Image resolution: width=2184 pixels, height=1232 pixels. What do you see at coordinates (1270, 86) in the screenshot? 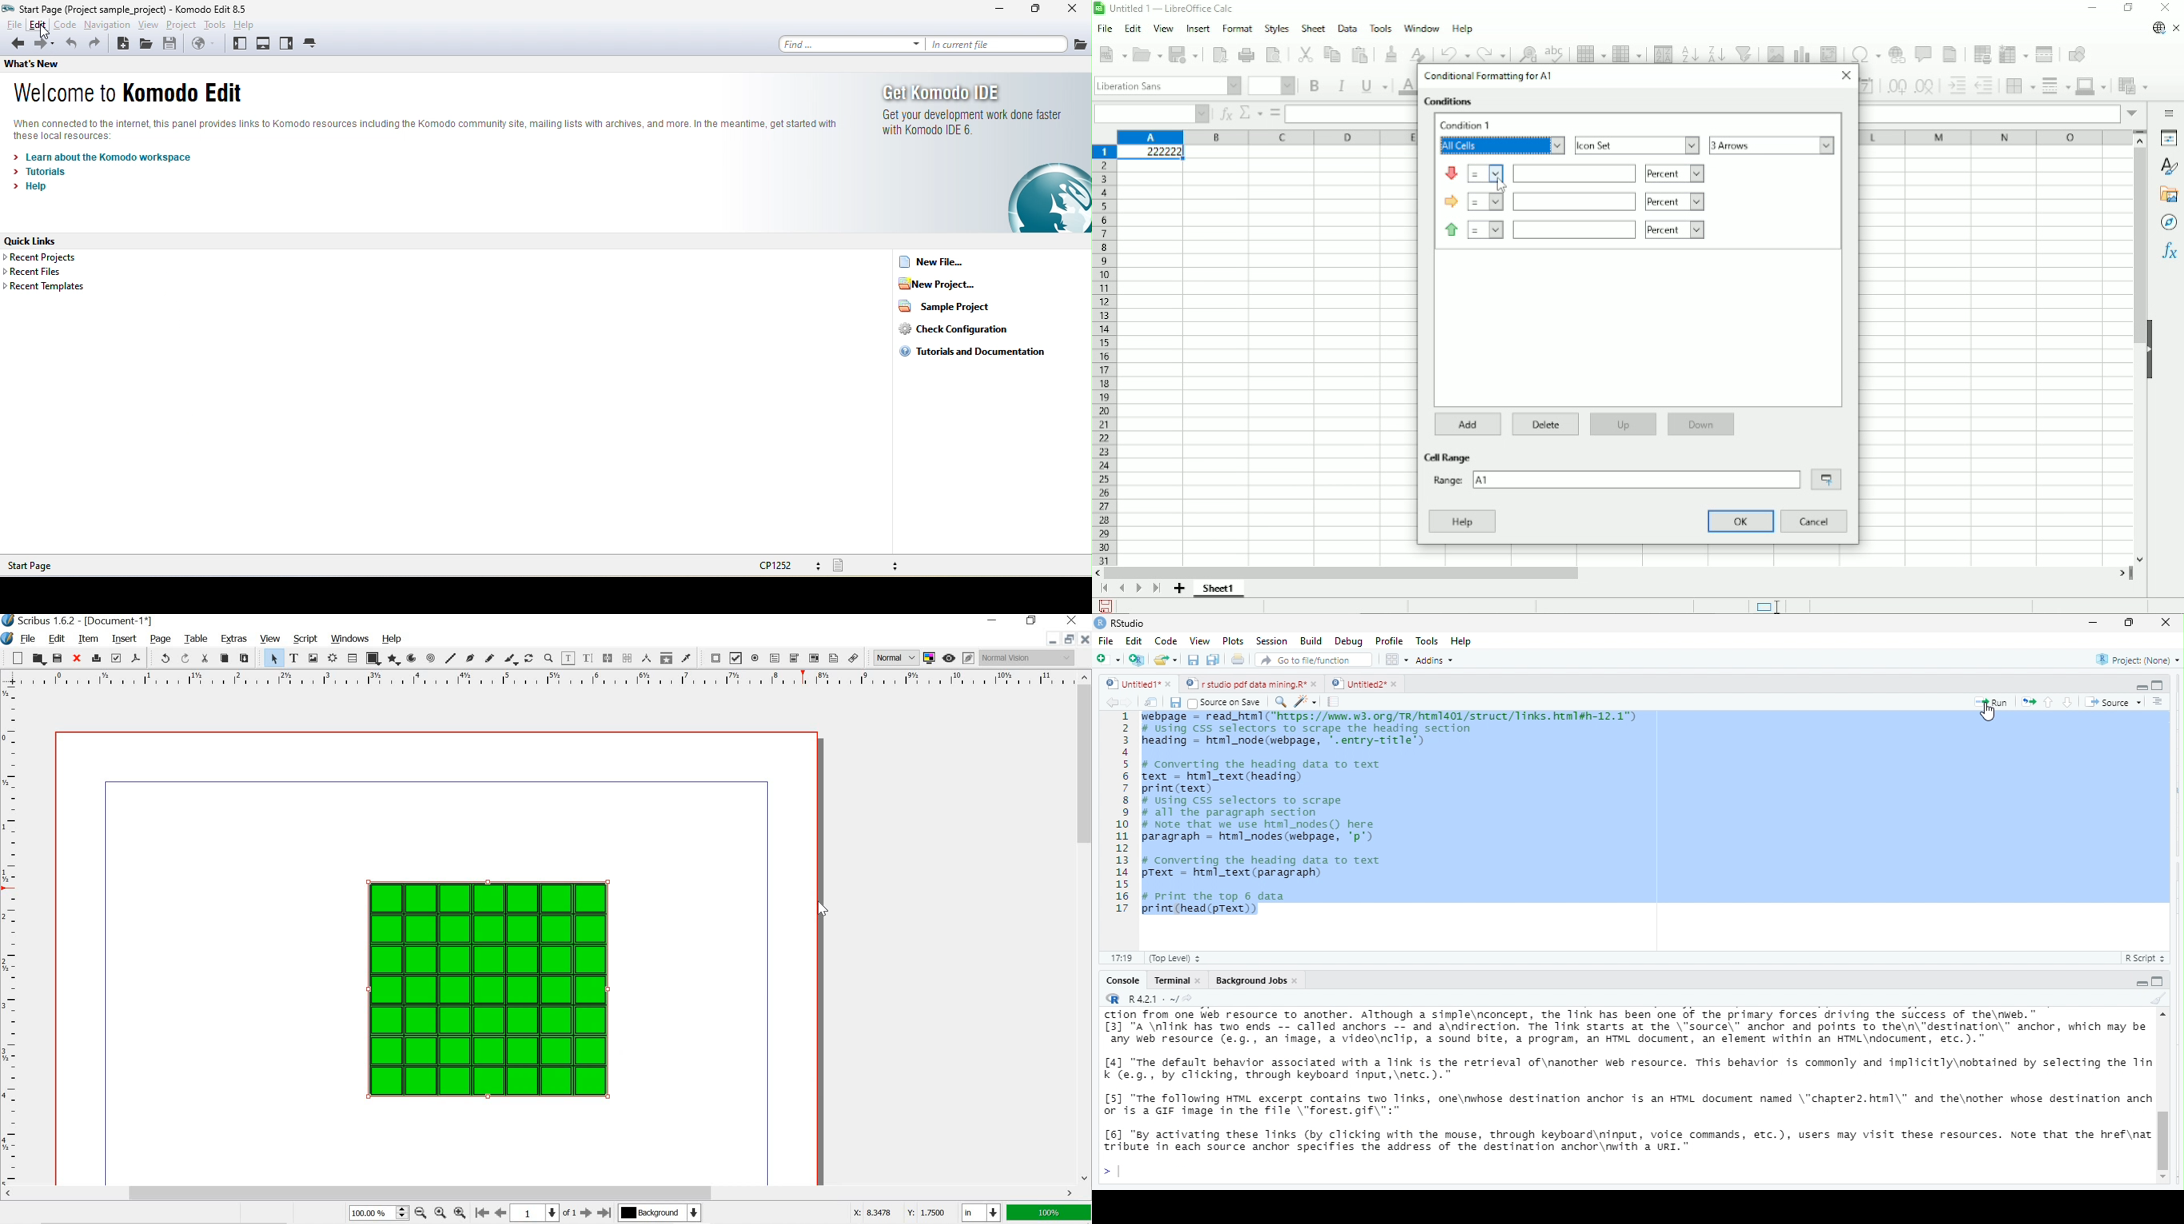
I see `Font size` at bounding box center [1270, 86].